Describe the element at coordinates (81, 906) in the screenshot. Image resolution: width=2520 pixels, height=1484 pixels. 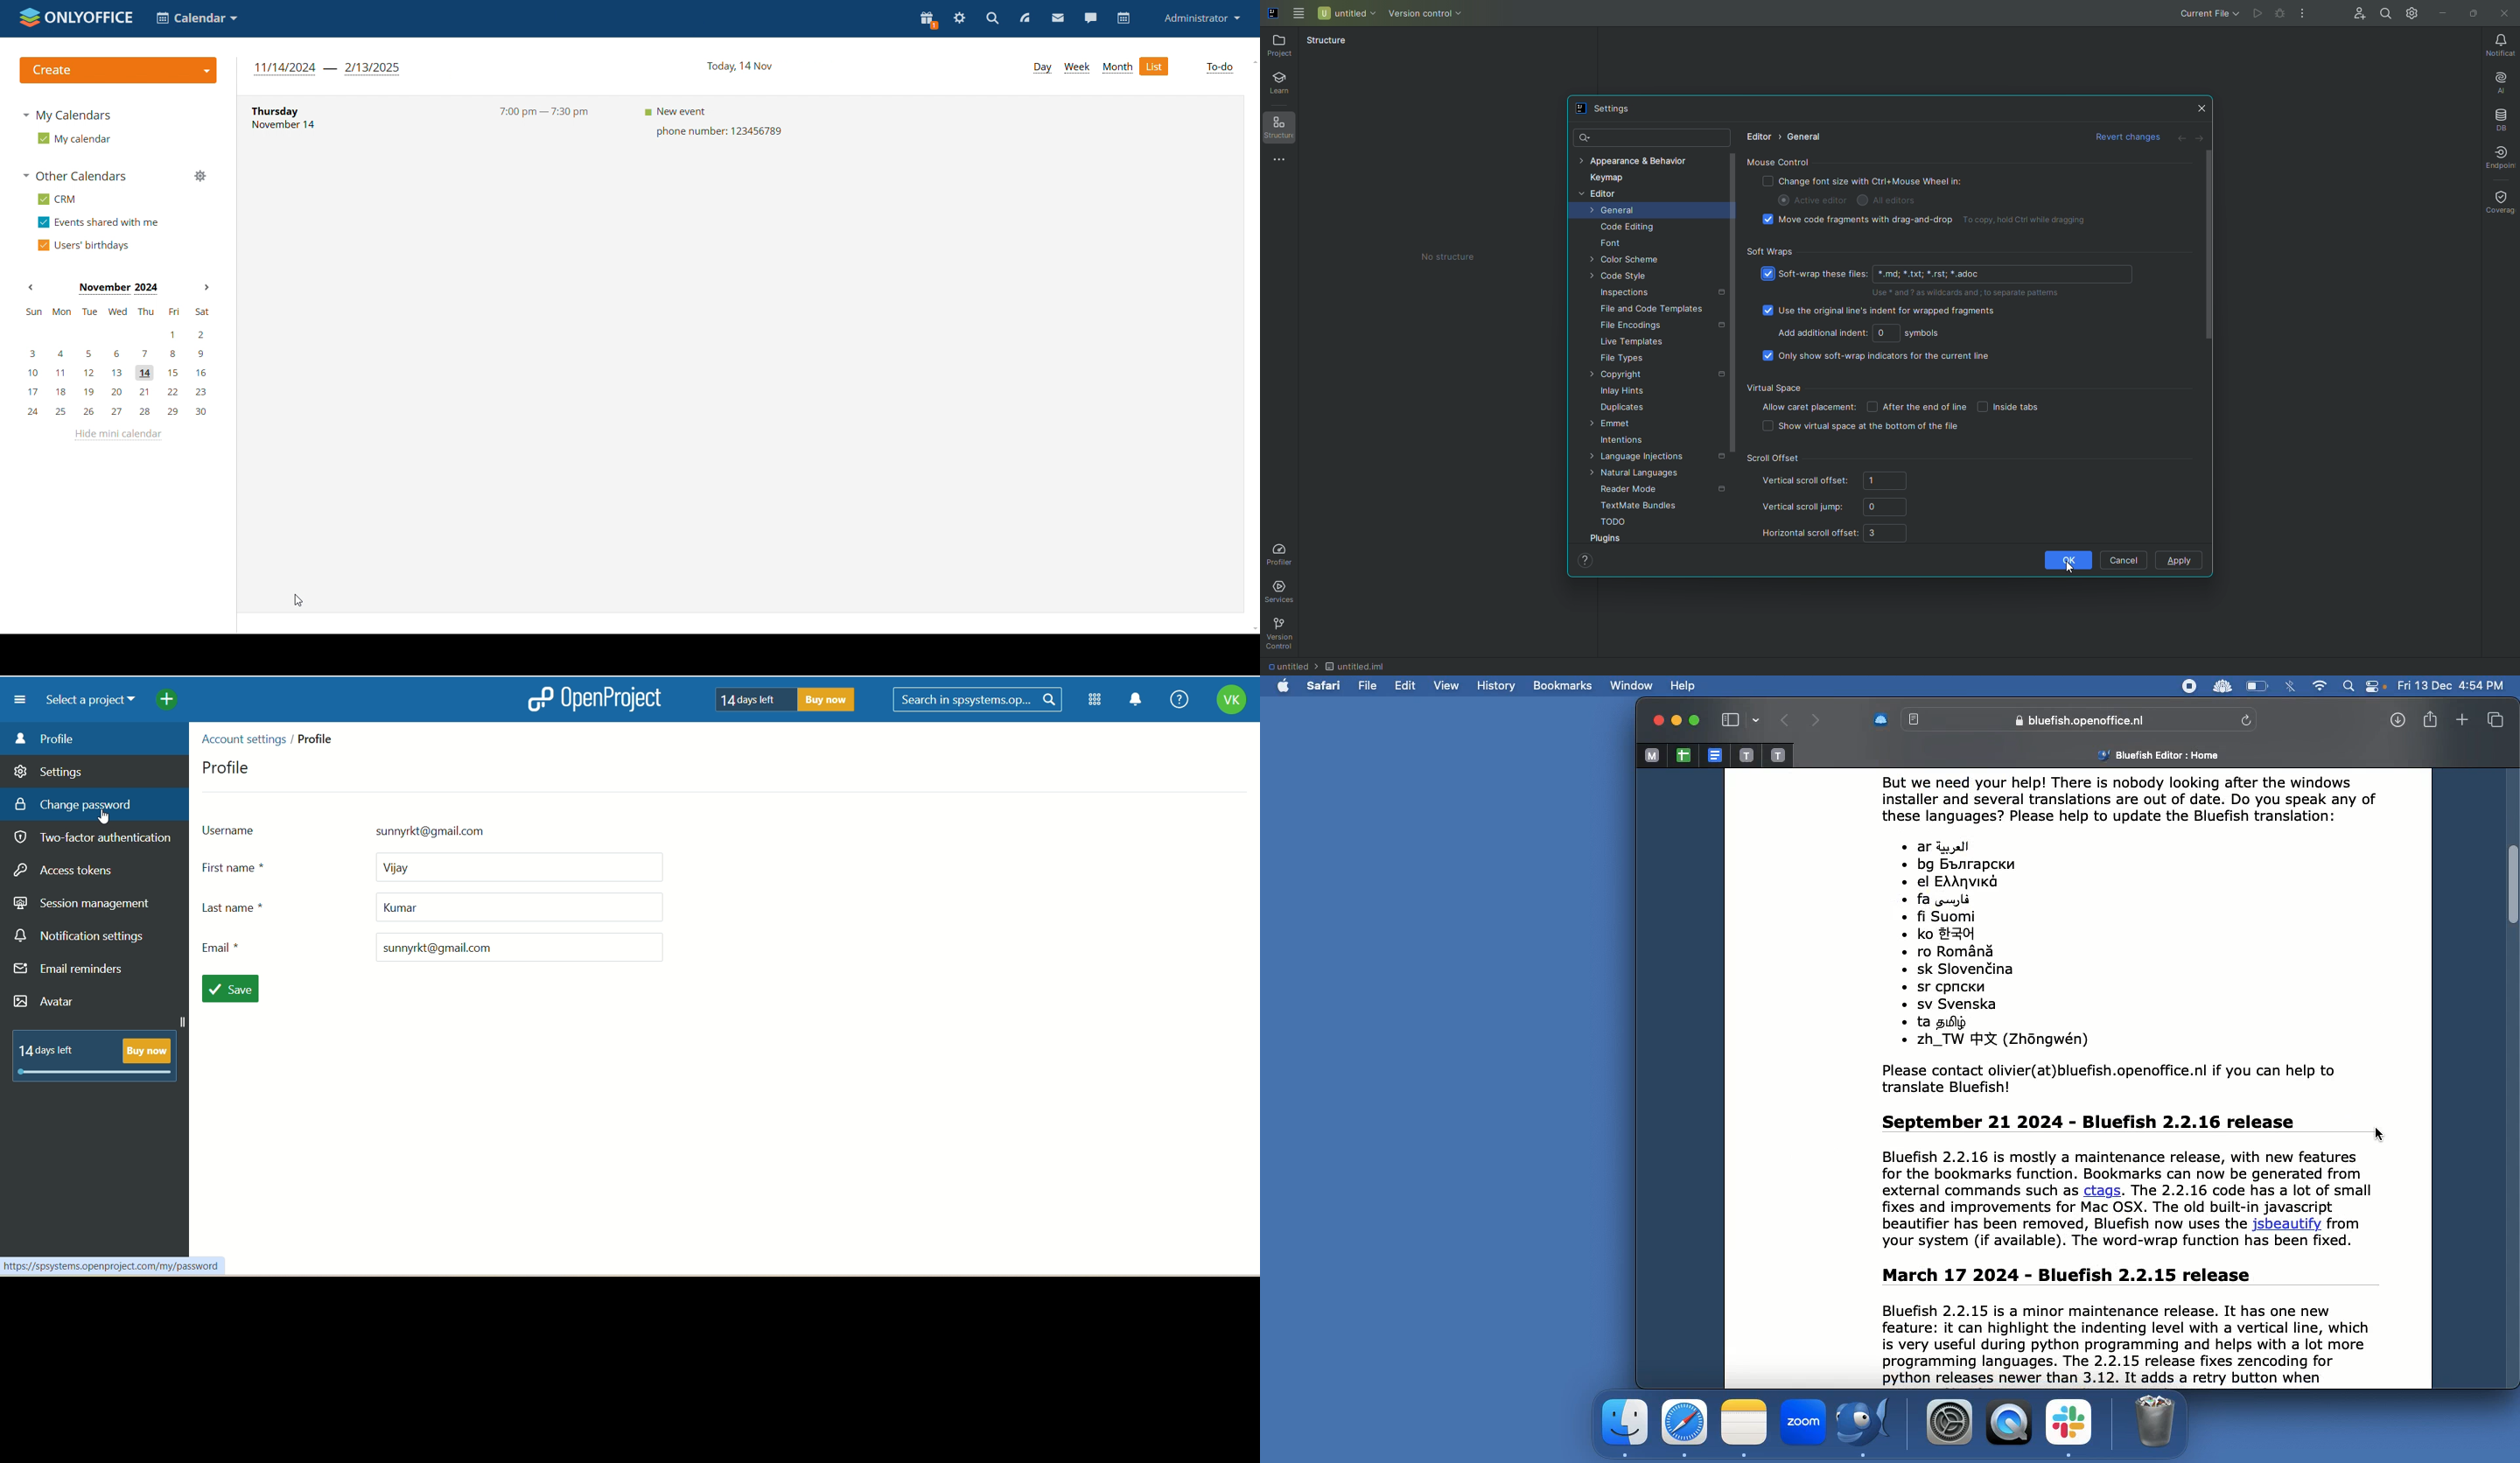
I see `session management` at that location.